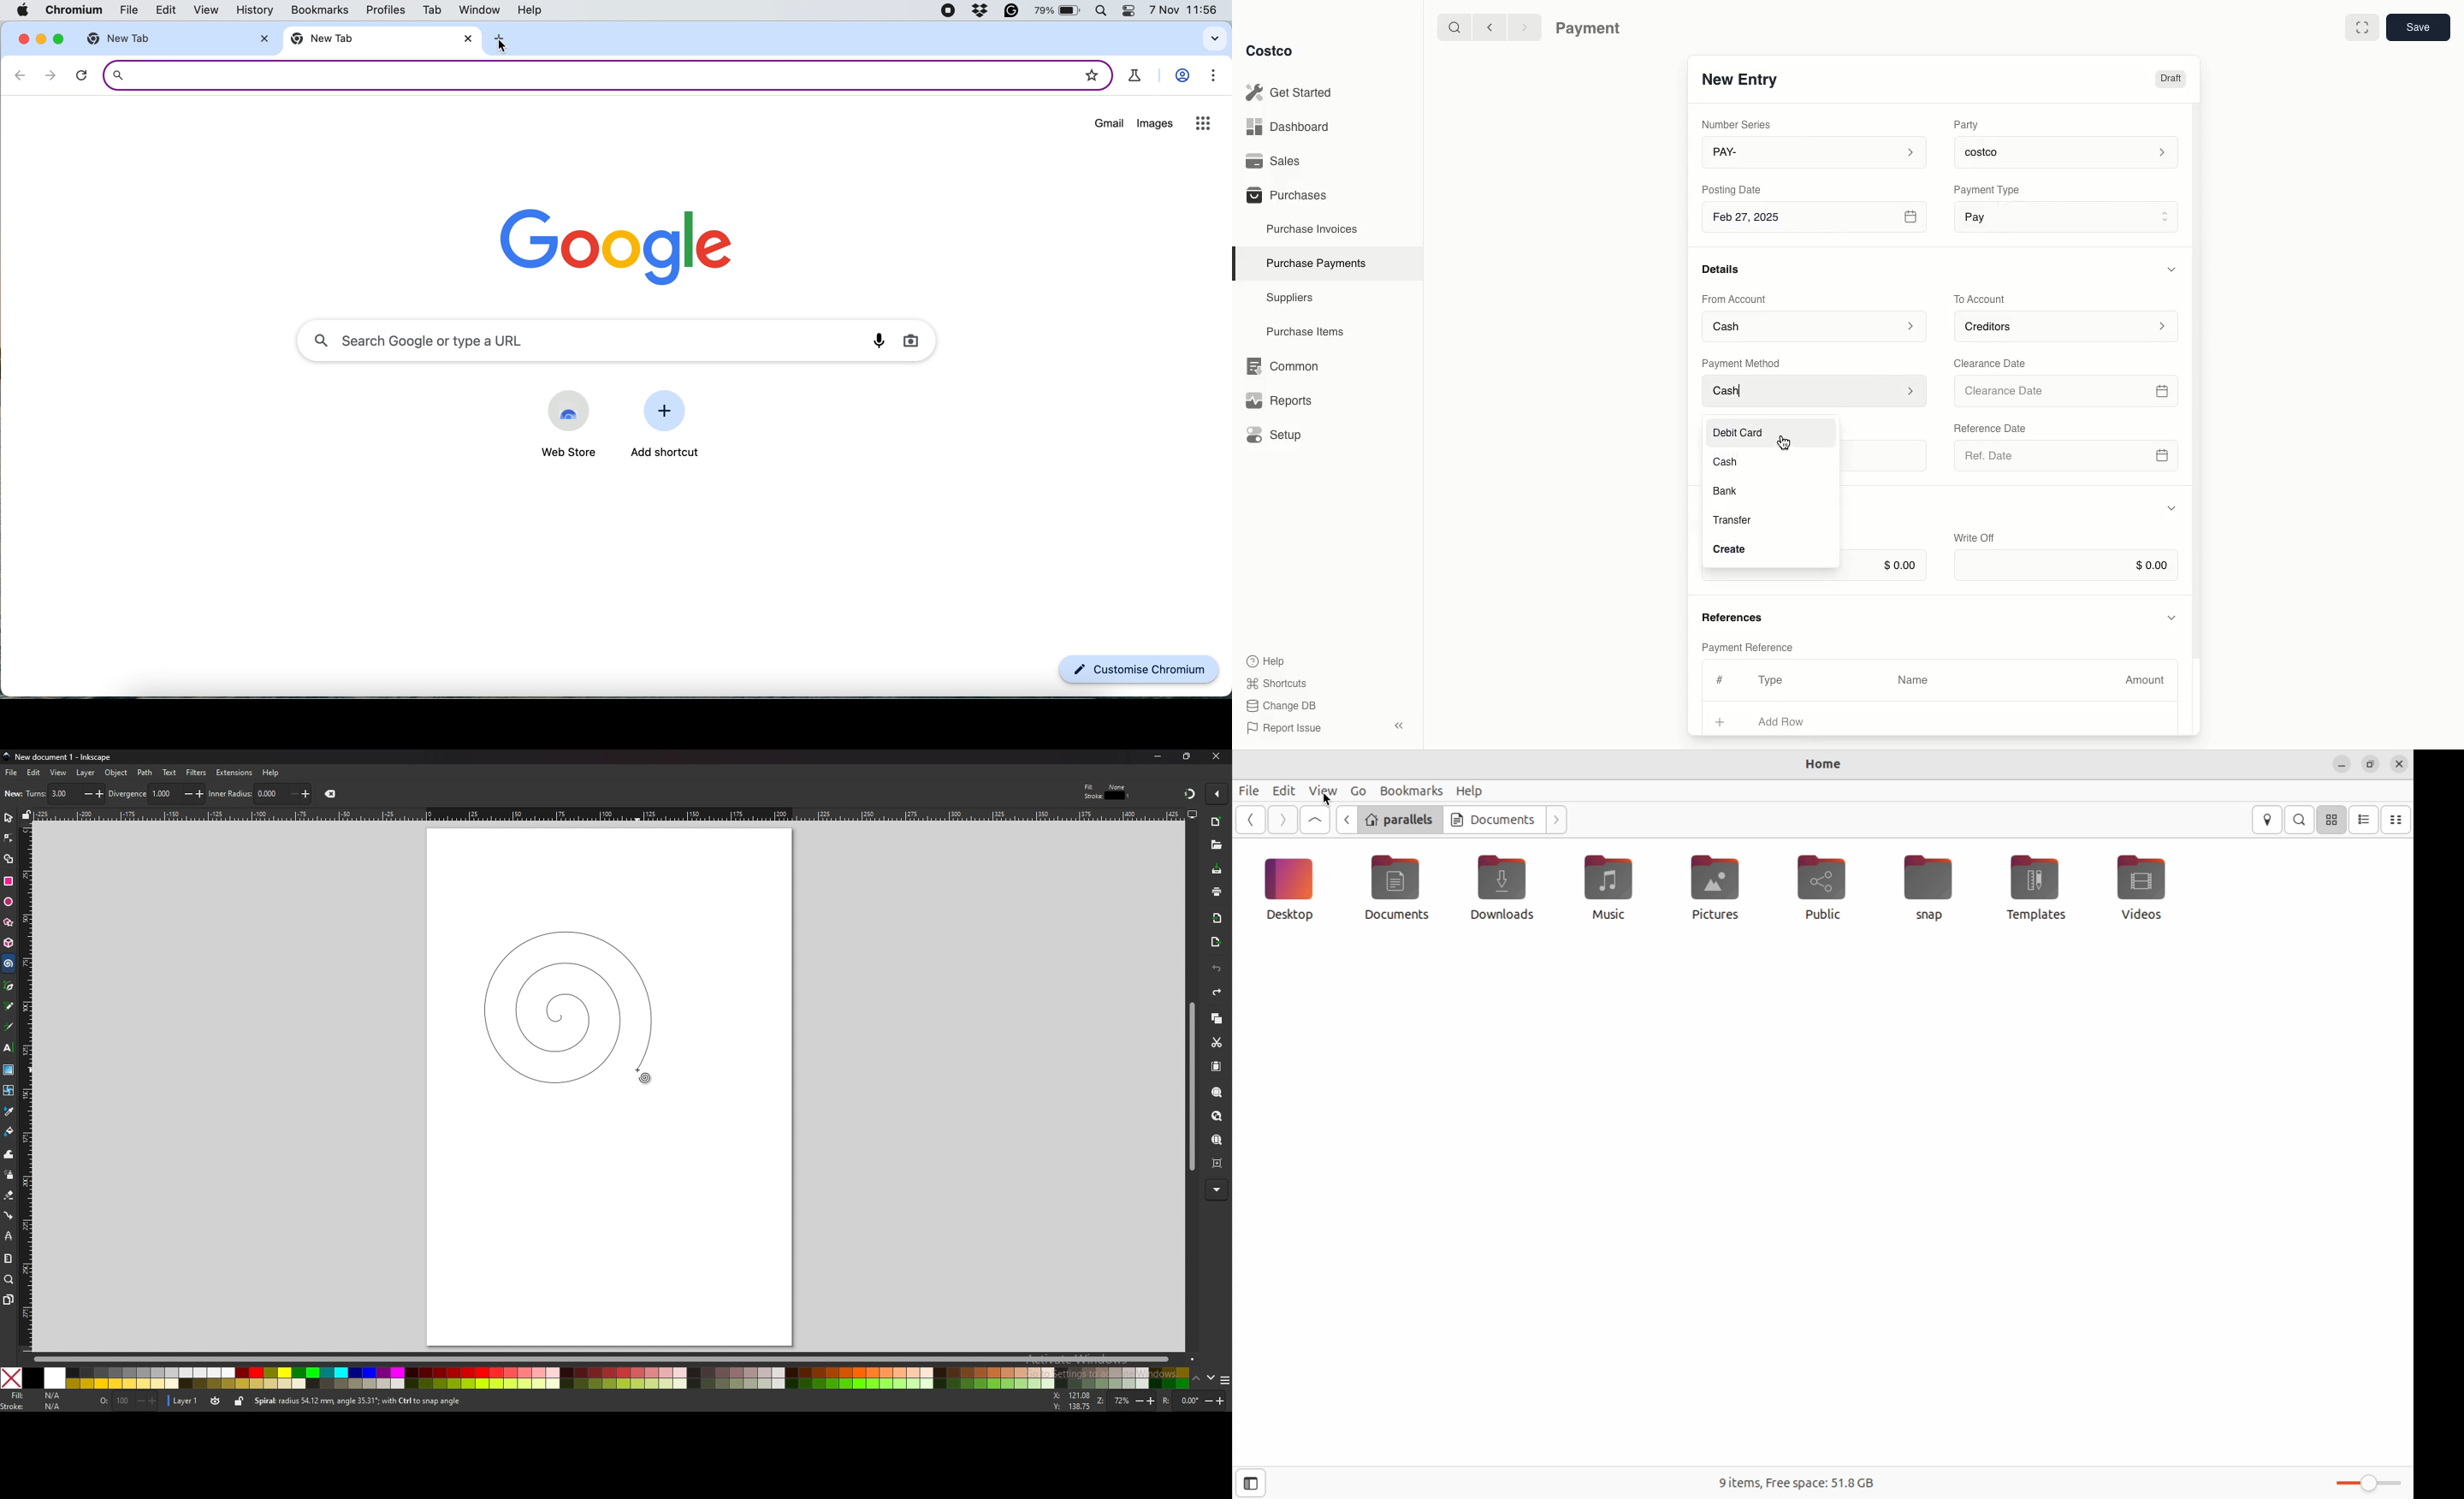 Image resolution: width=2464 pixels, height=1512 pixels. What do you see at coordinates (1774, 680) in the screenshot?
I see `Type` at bounding box center [1774, 680].